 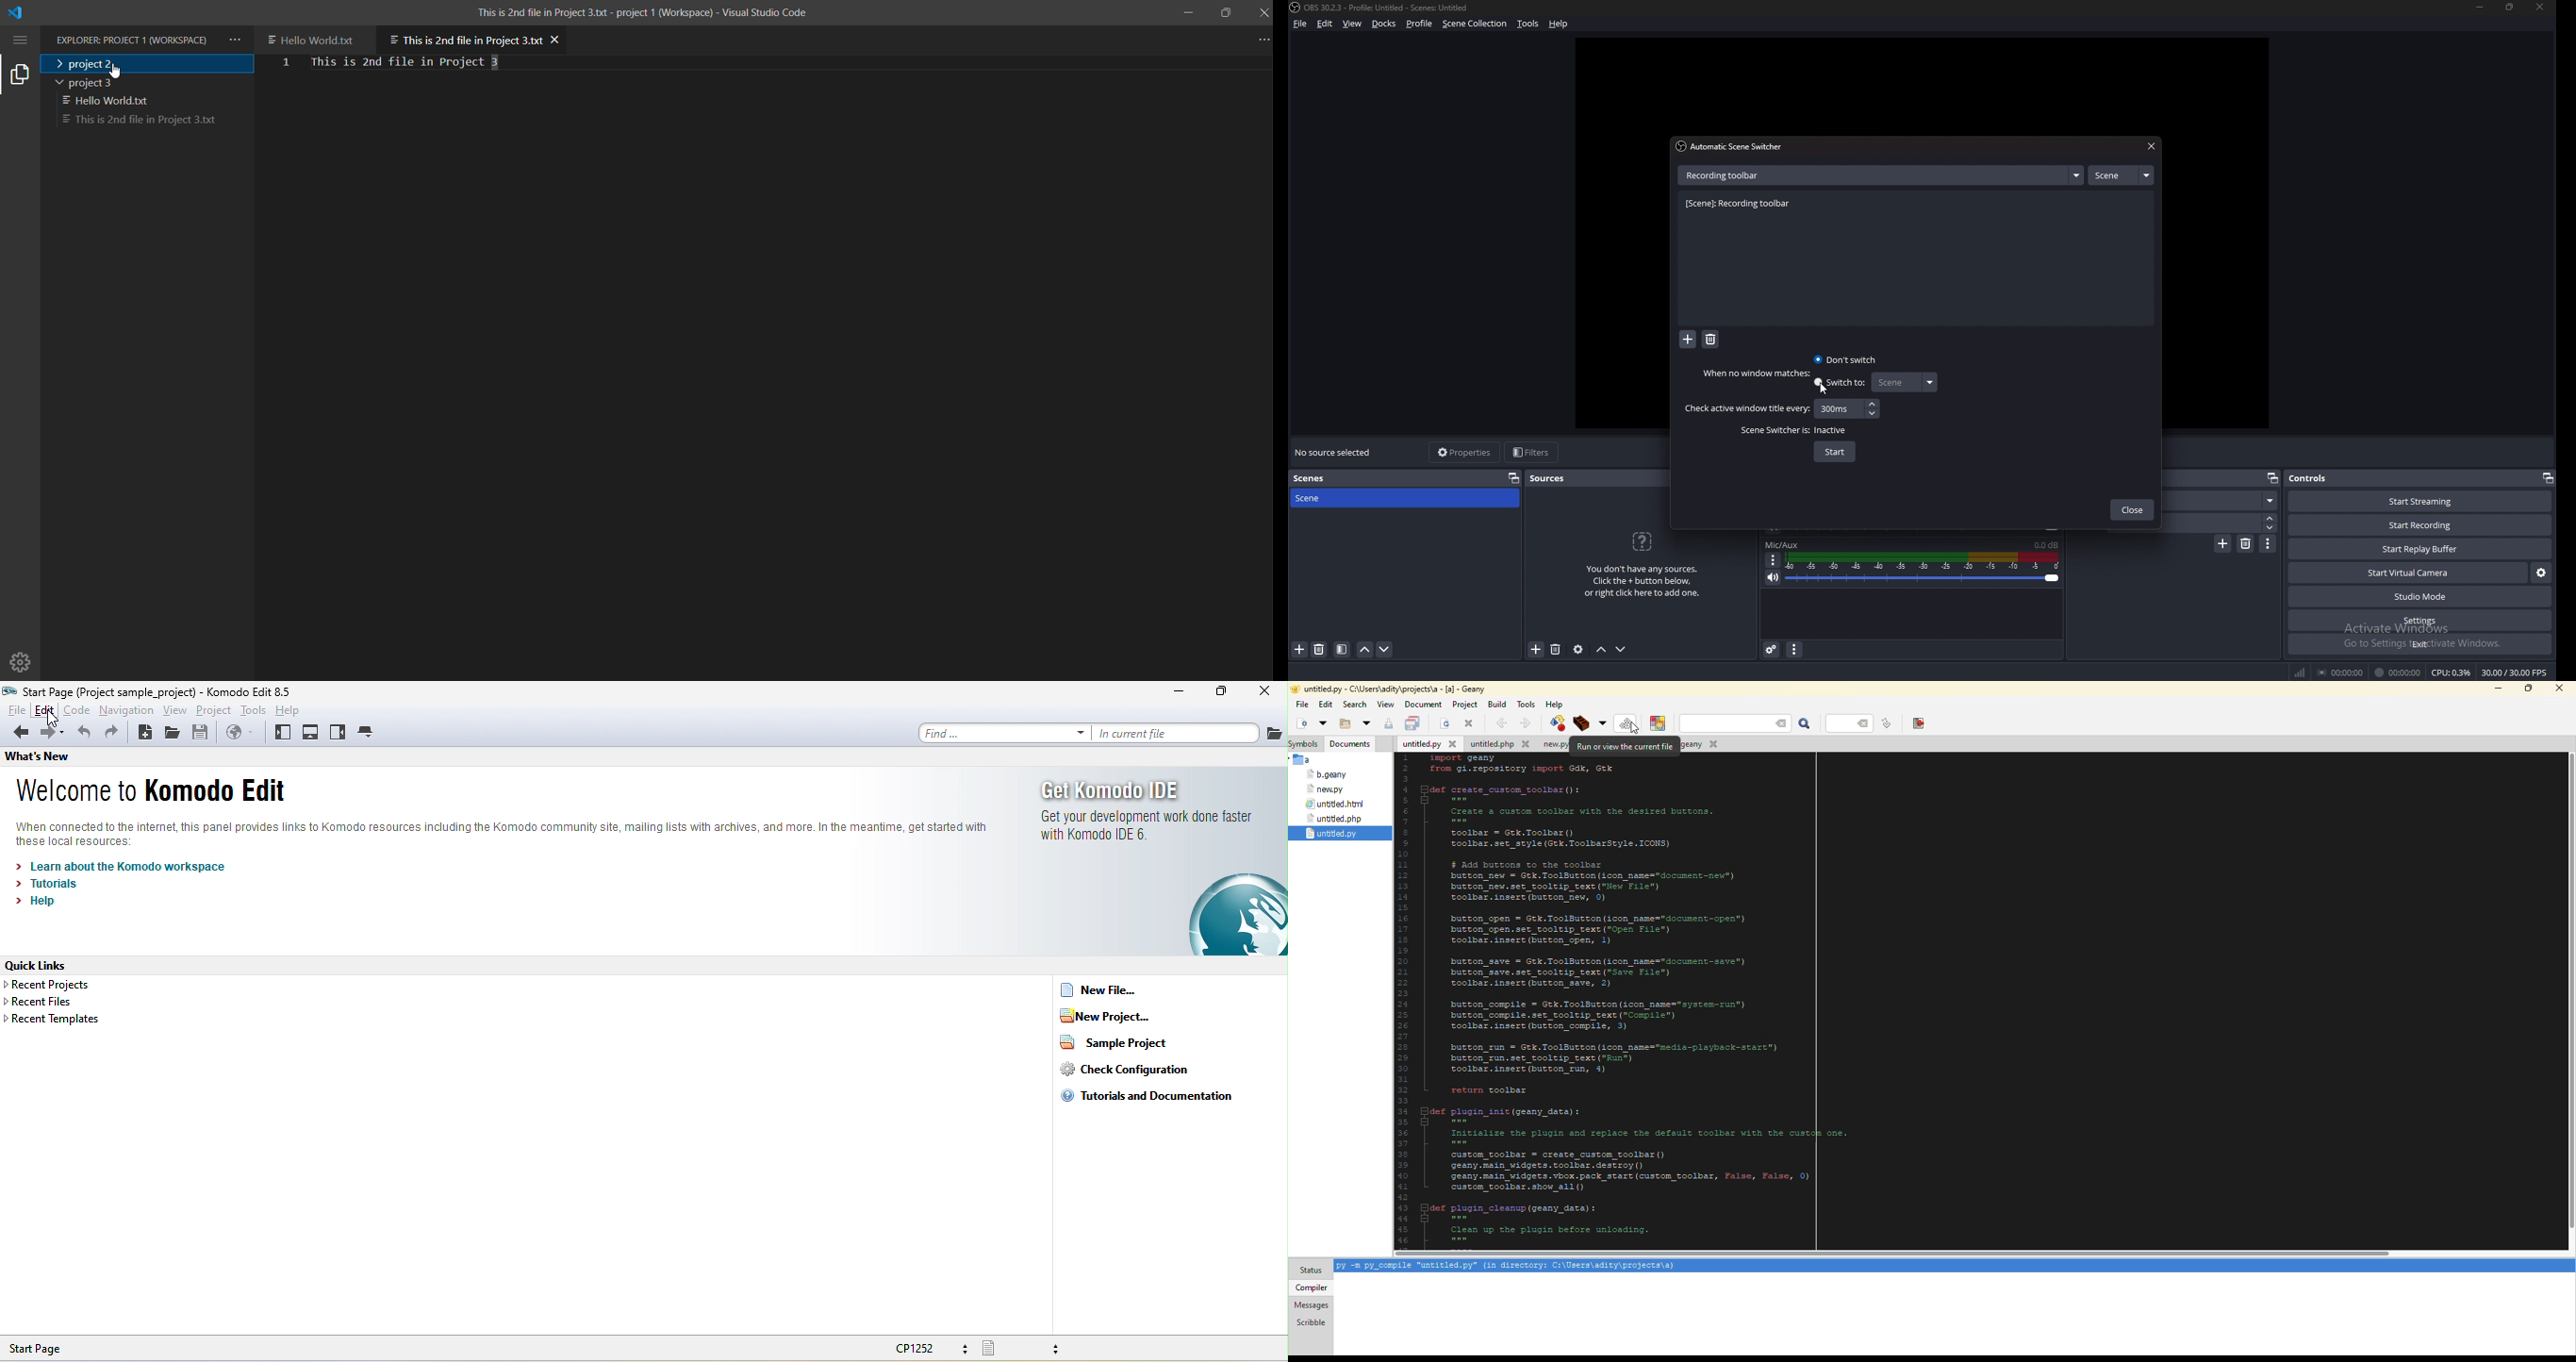 I want to click on exit, so click(x=2421, y=644).